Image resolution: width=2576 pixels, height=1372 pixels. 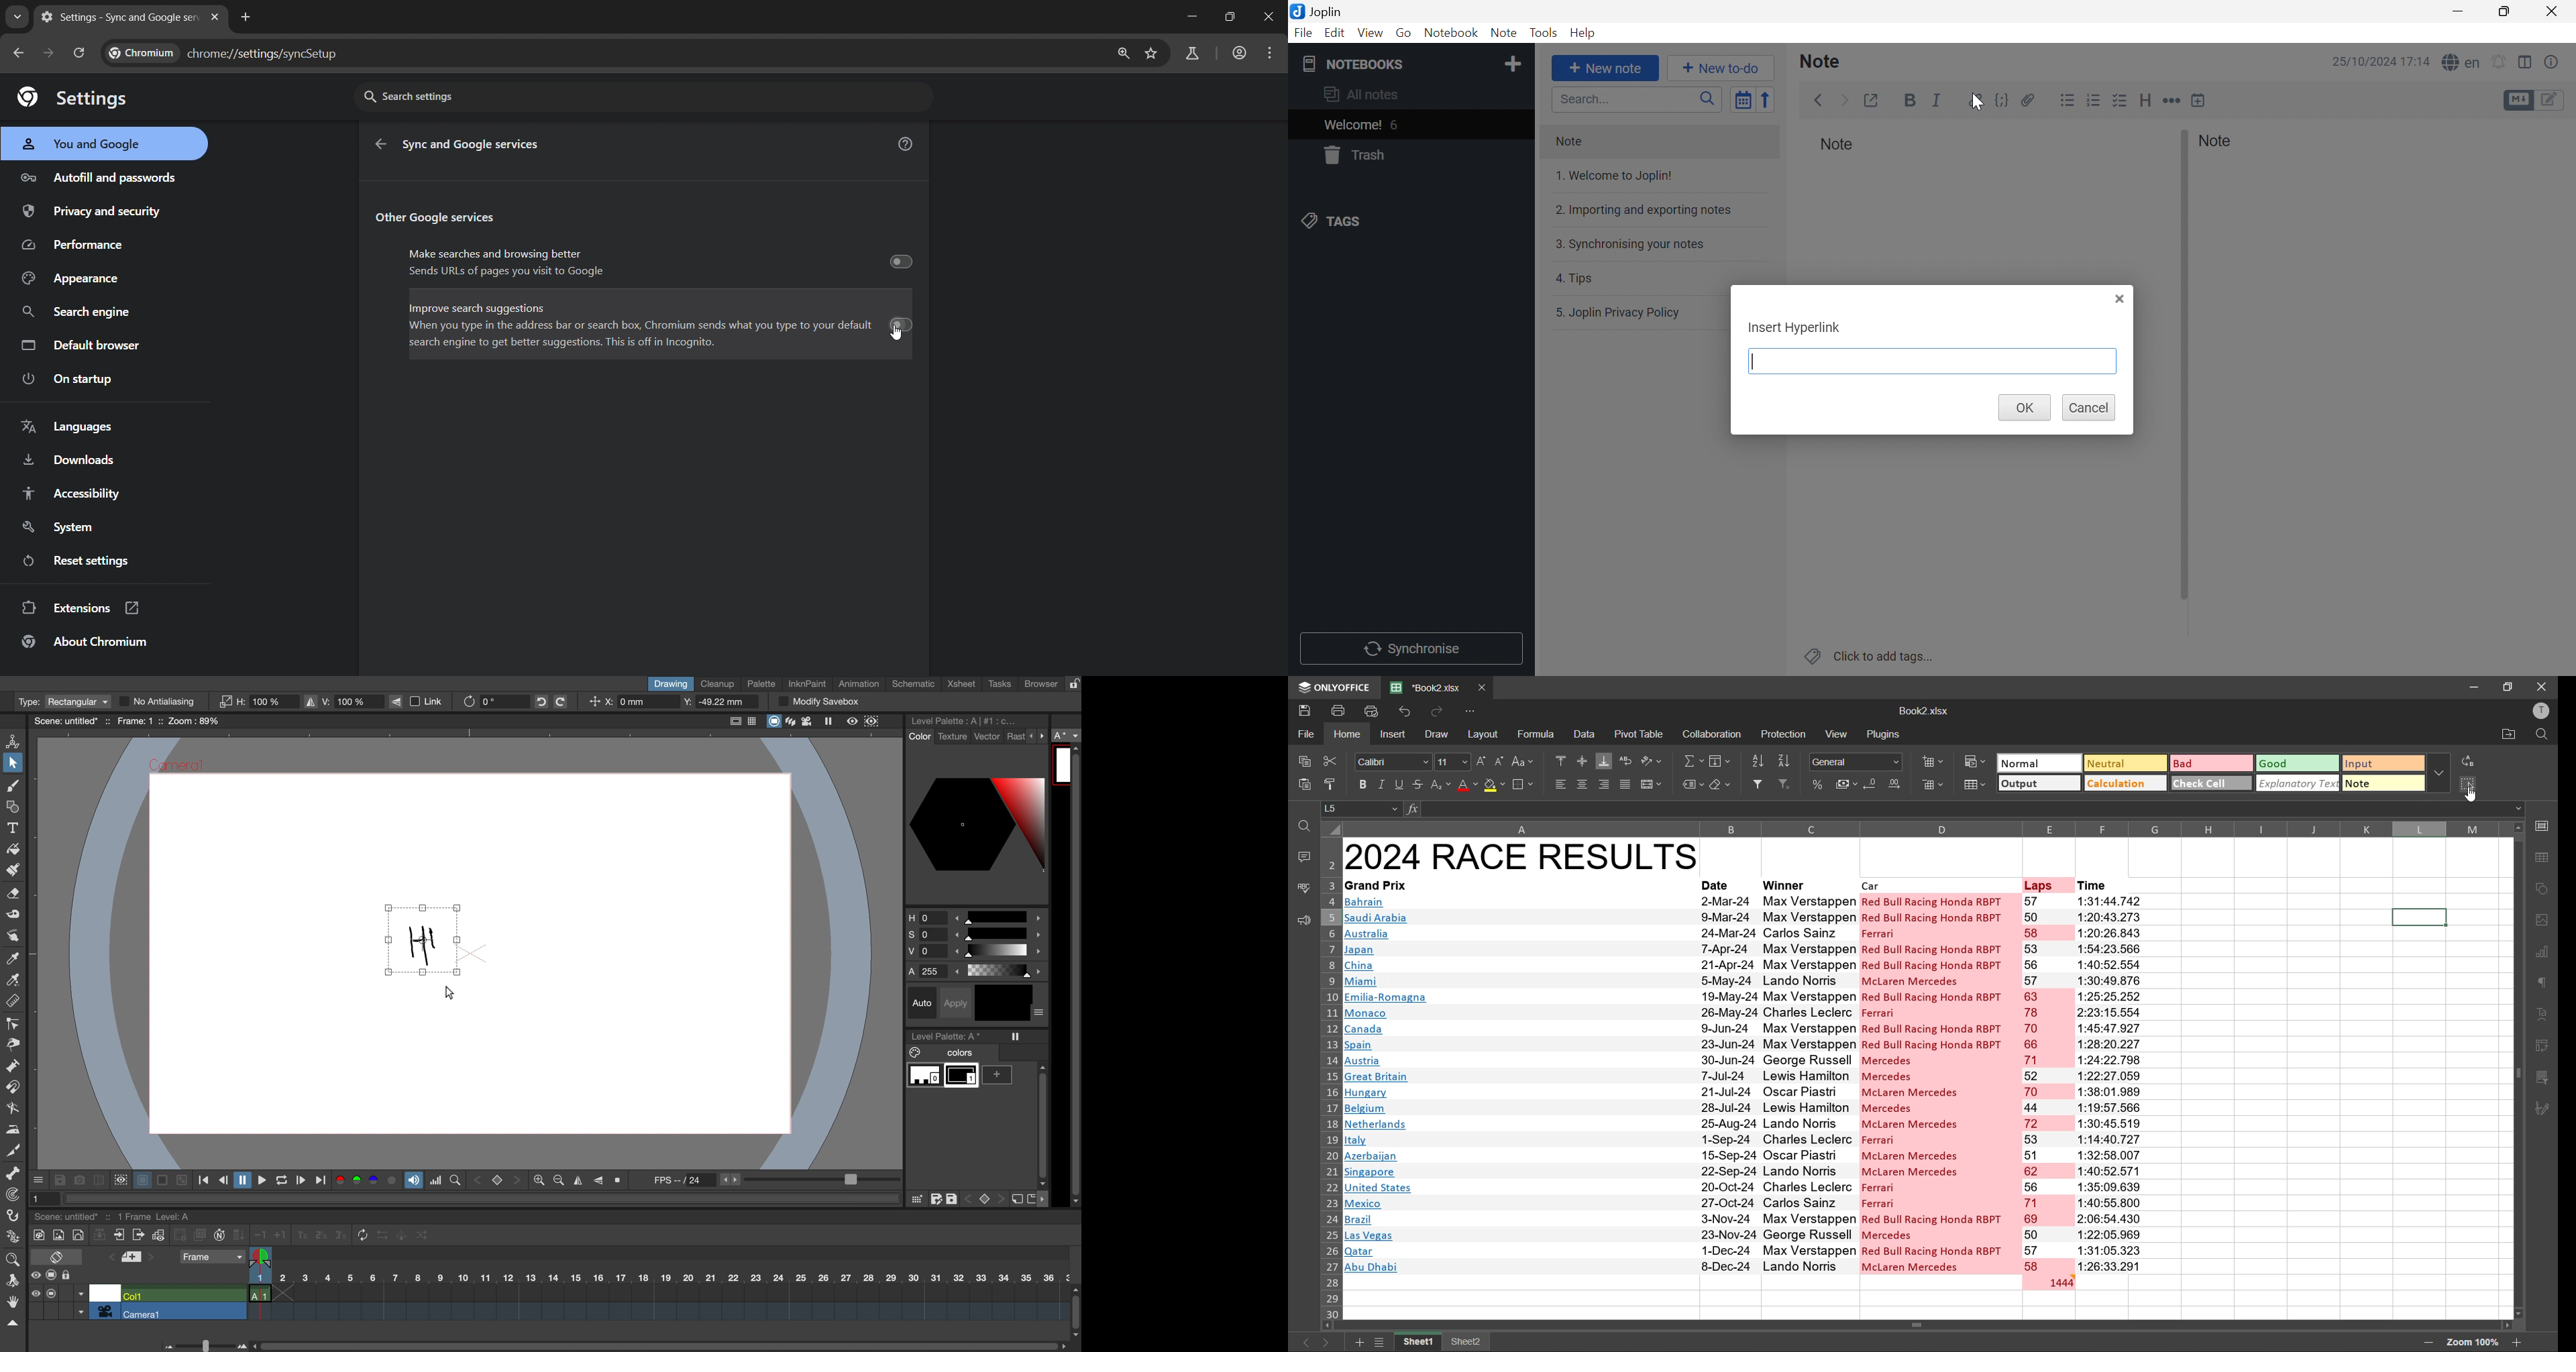 I want to click on Note, so click(x=1826, y=61).